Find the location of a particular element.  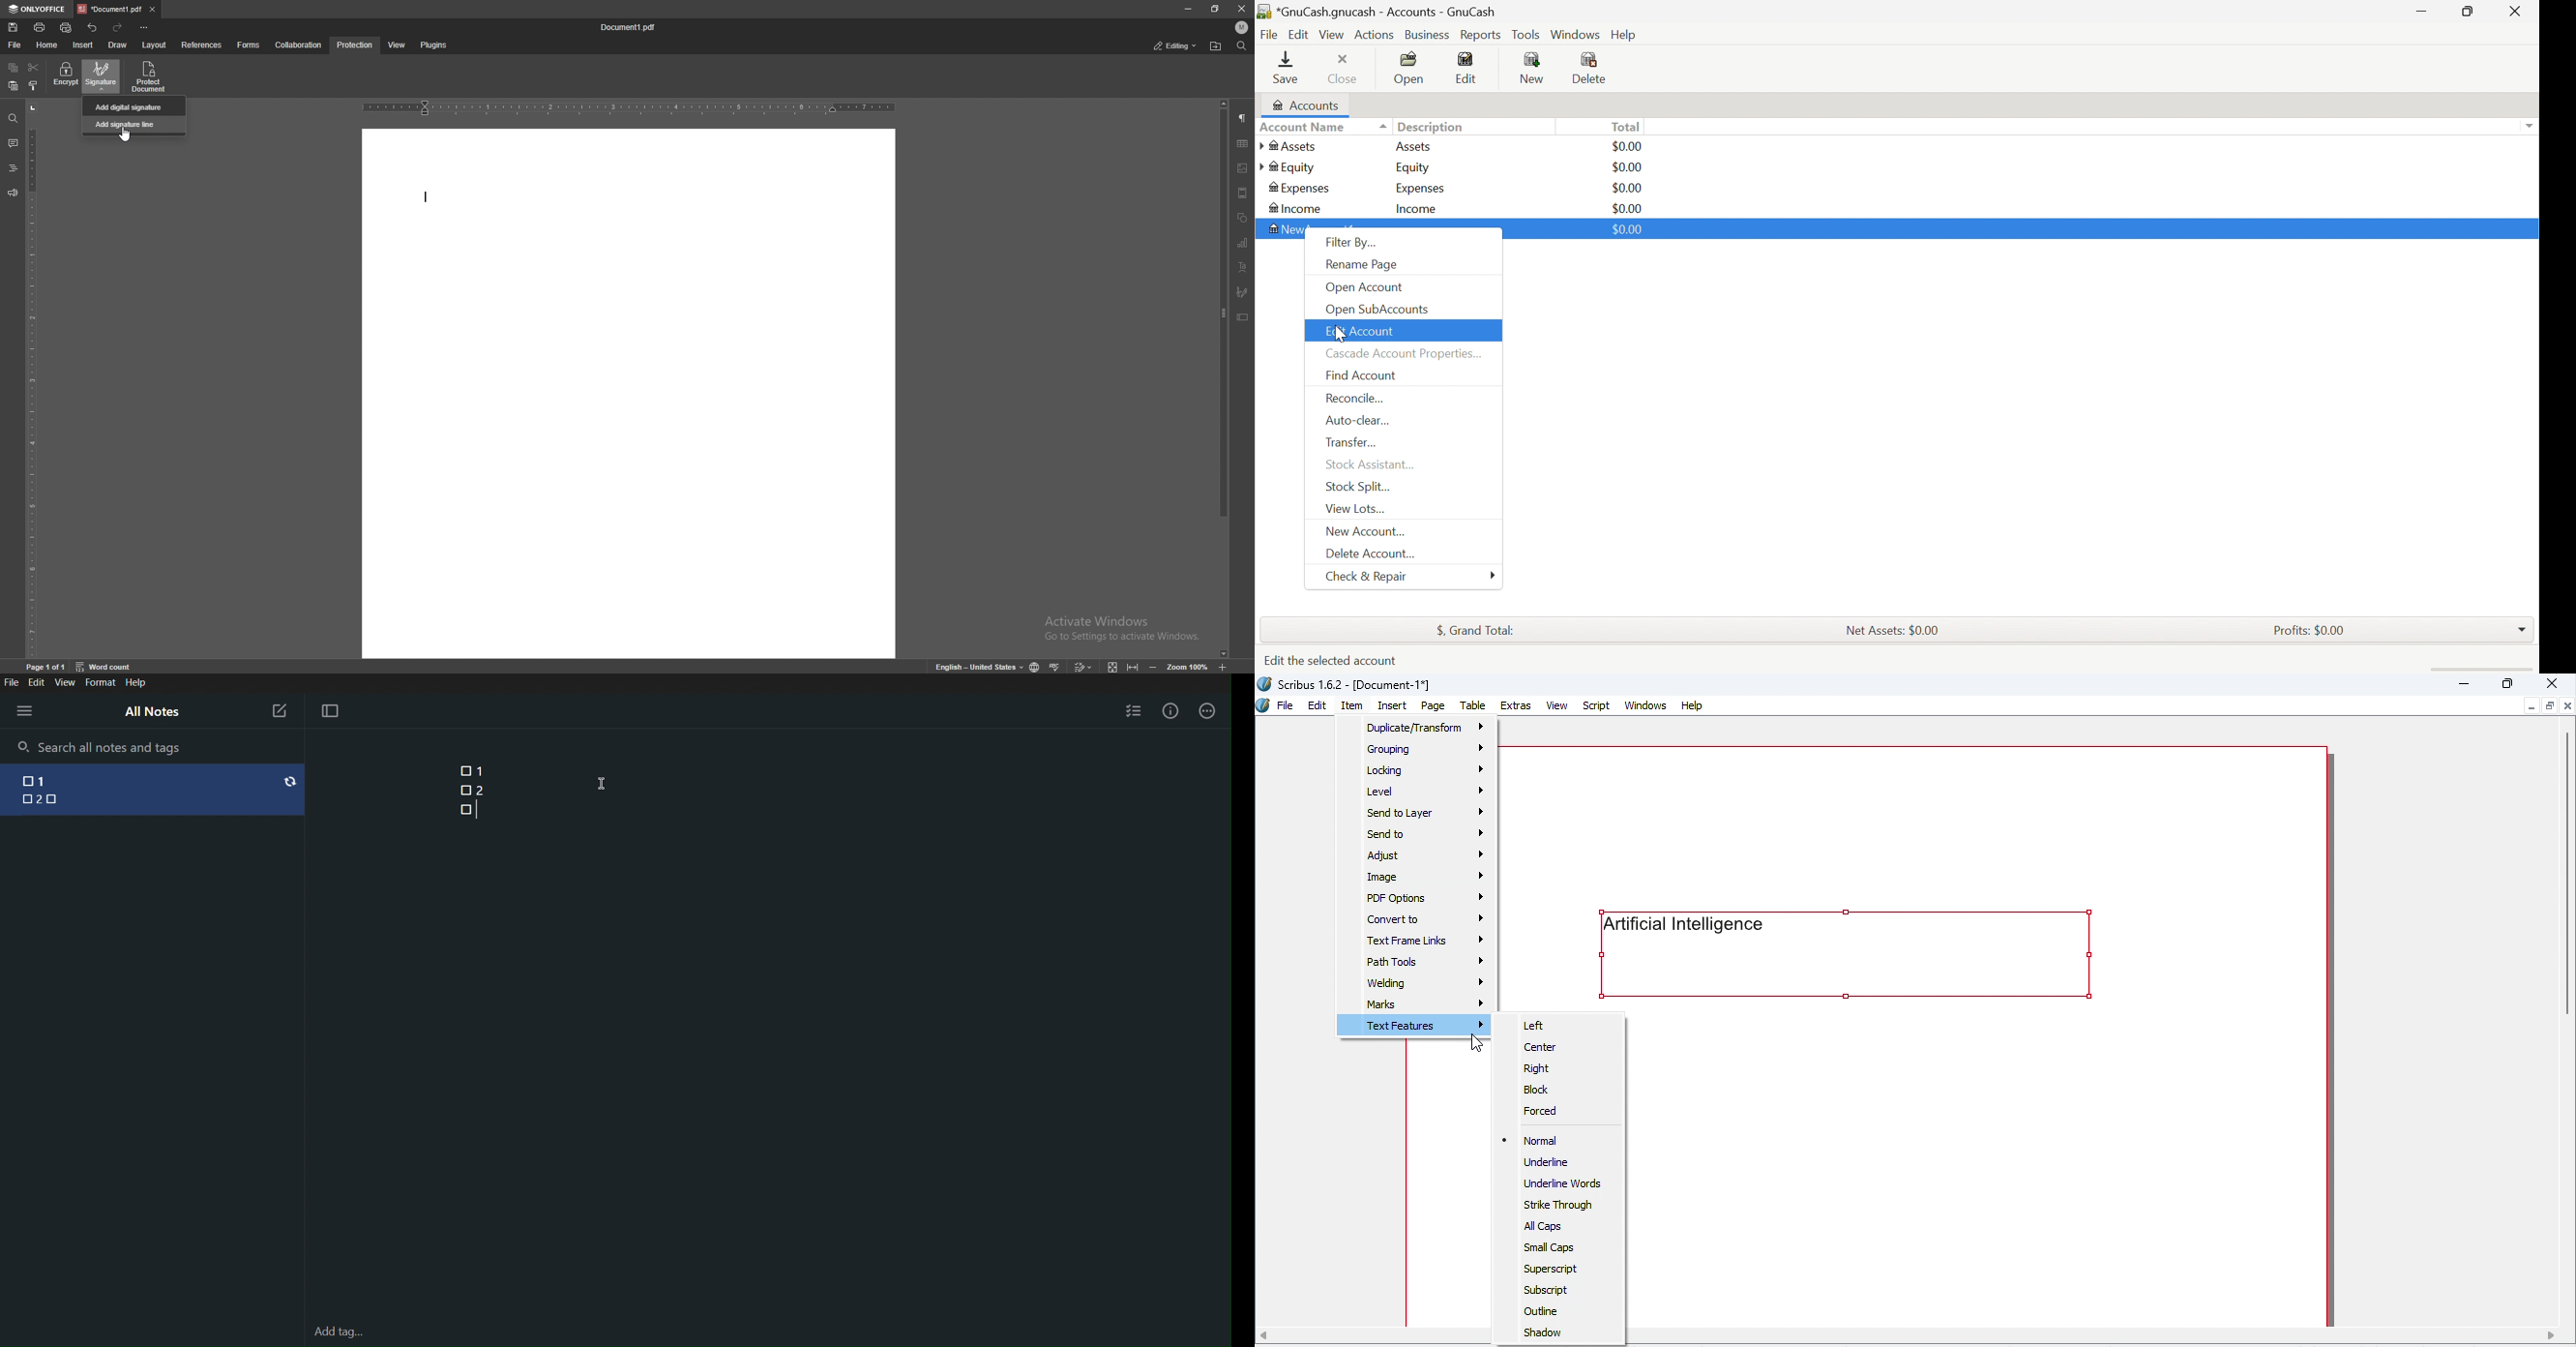

Edit is located at coordinates (37, 682).